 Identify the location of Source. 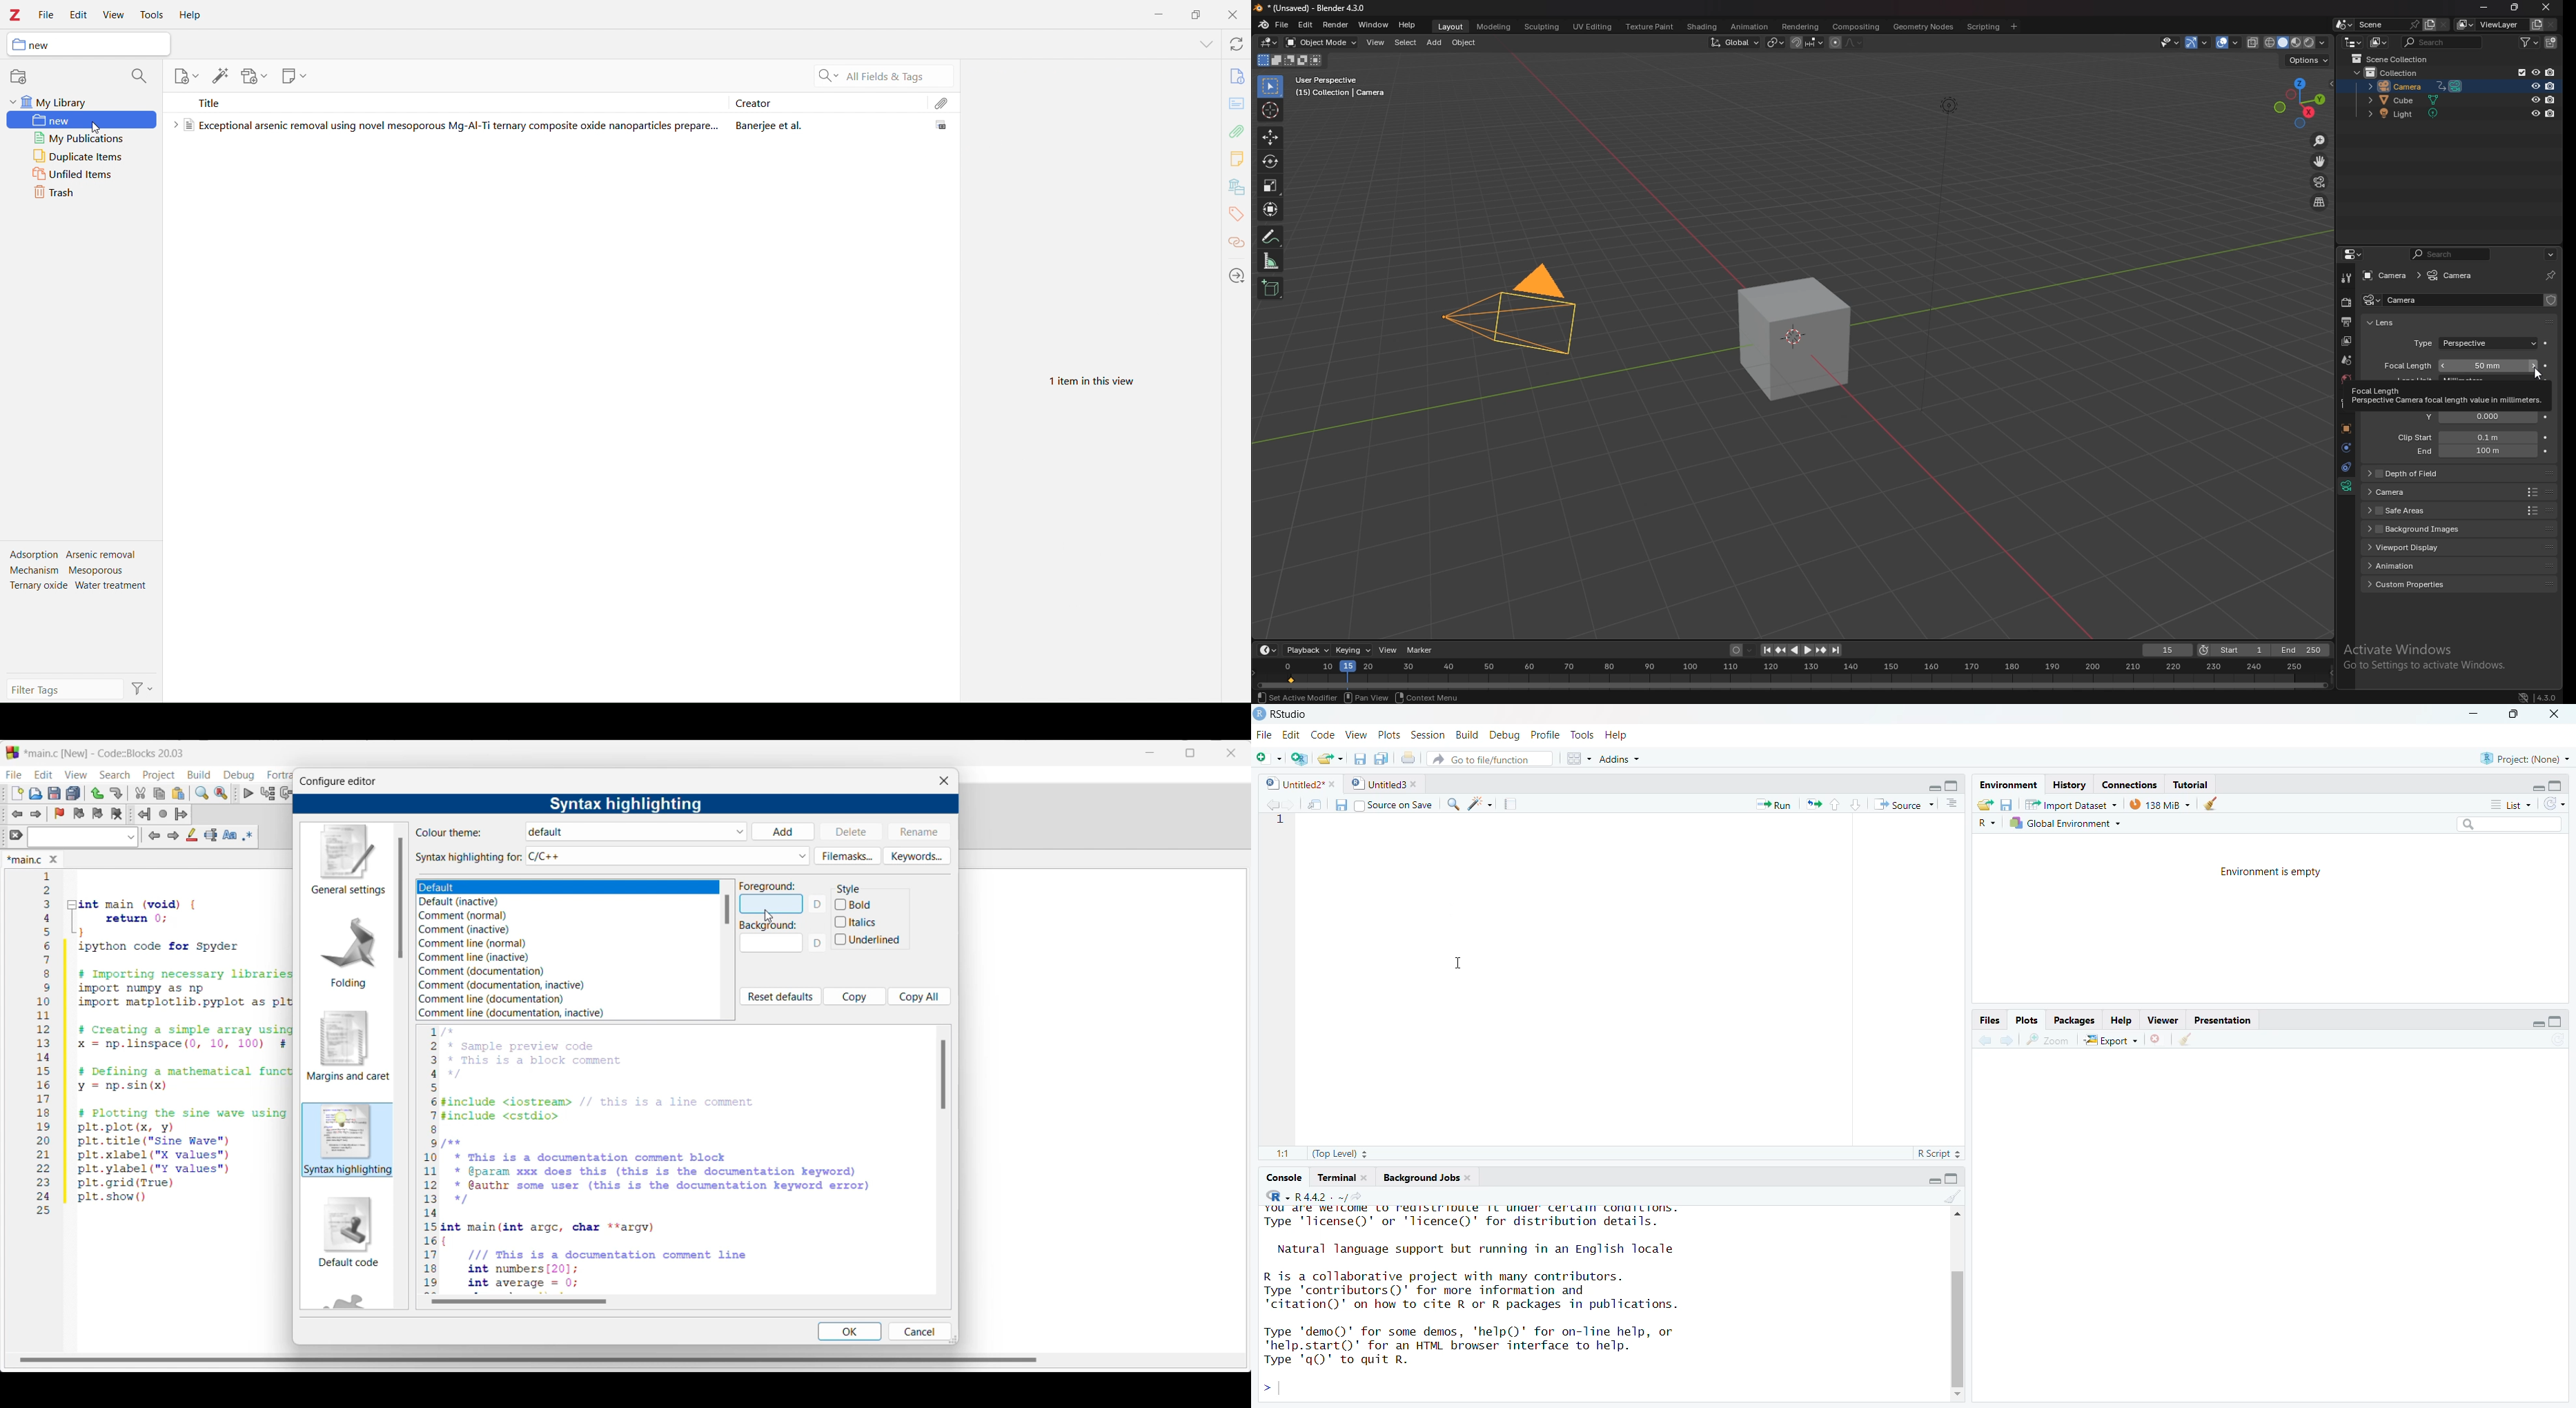
(1902, 805).